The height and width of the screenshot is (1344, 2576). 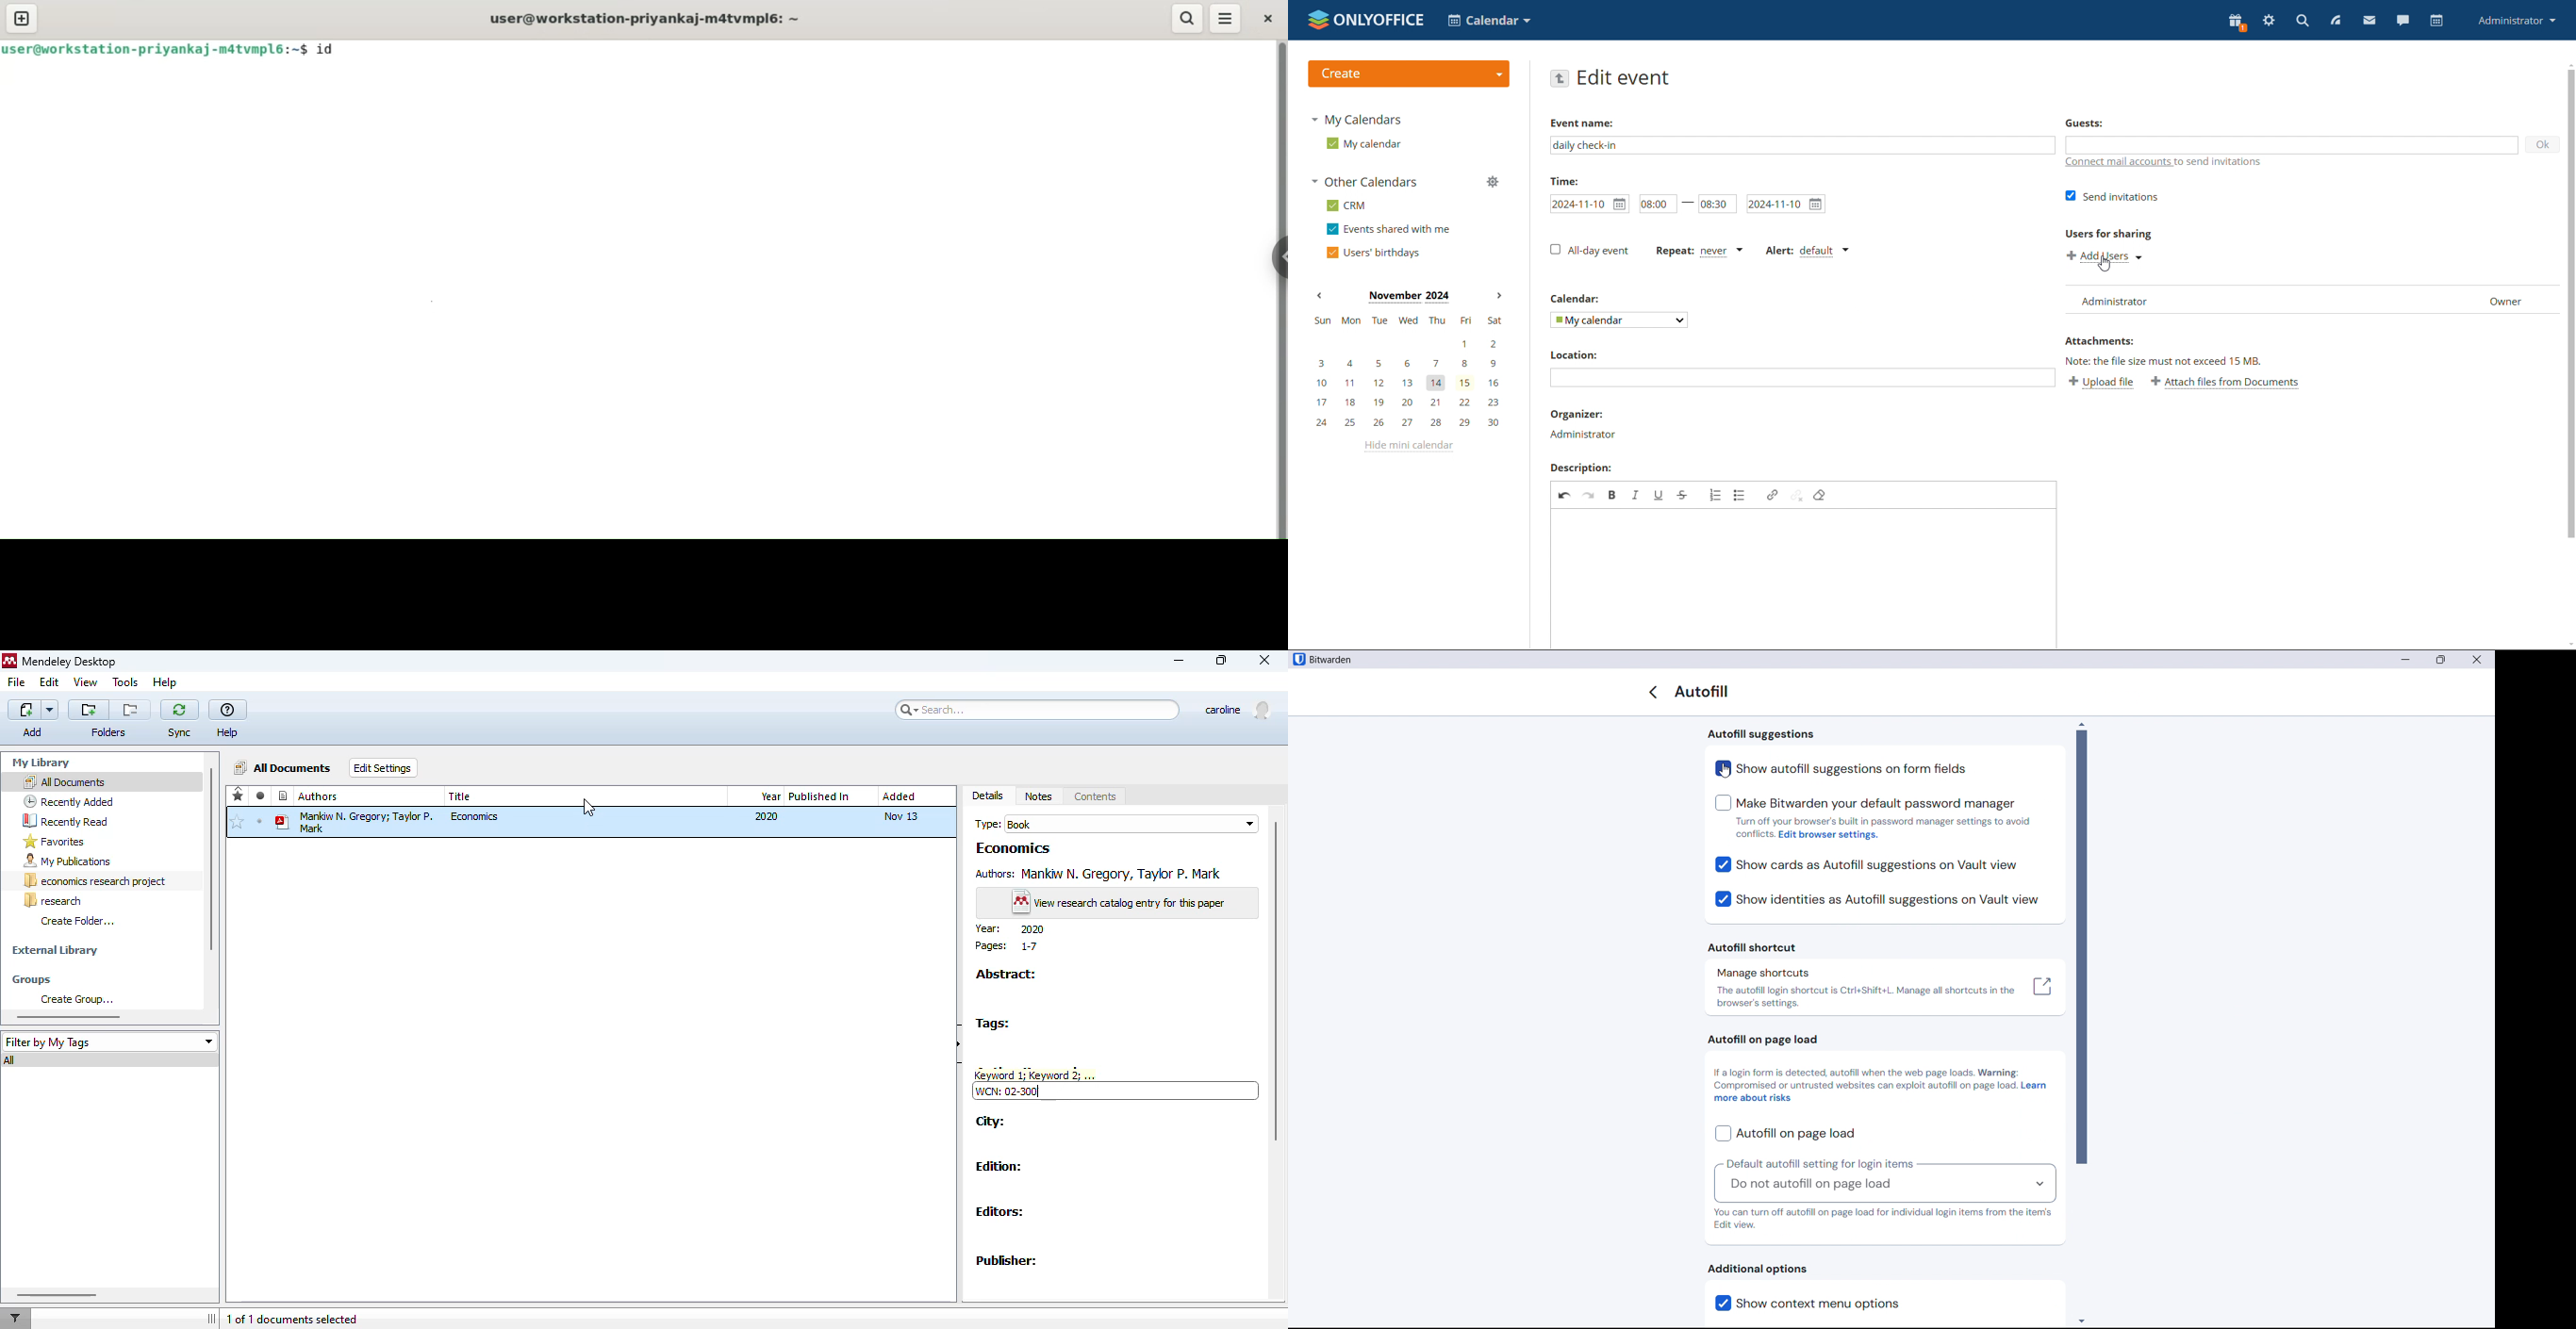 I want to click on add guests, so click(x=2292, y=144).